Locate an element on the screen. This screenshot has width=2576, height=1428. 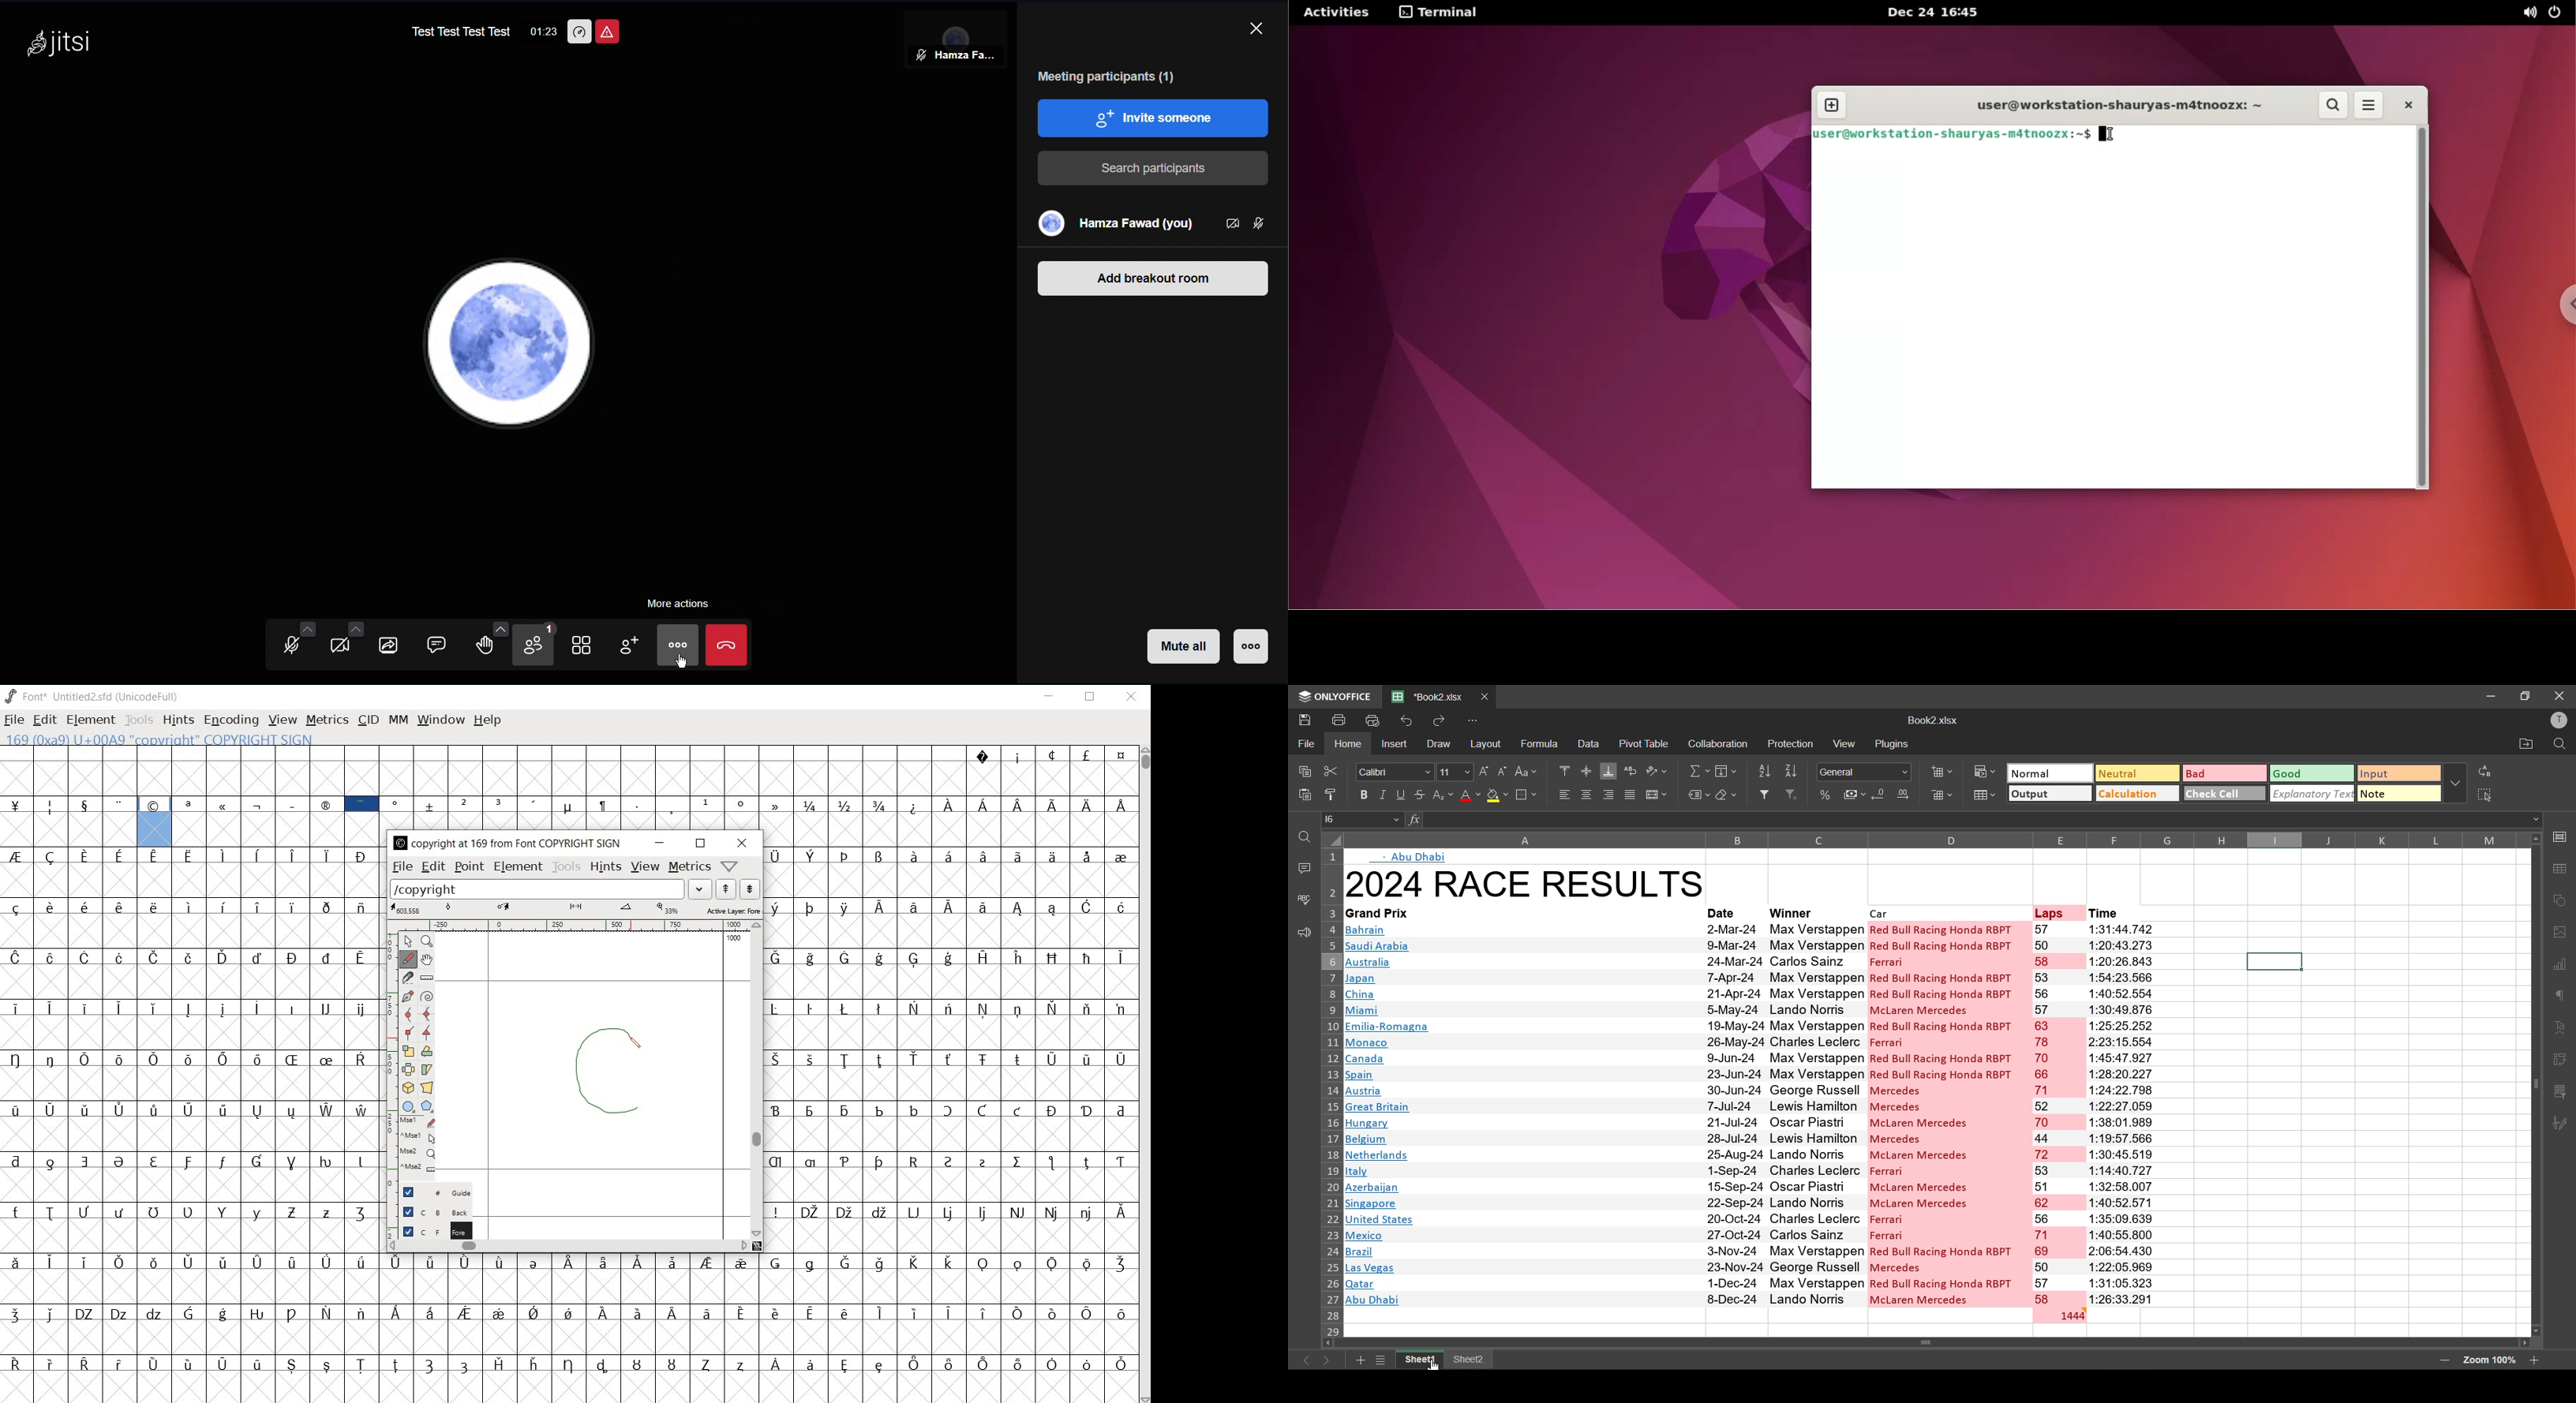
bad is located at coordinates (2222, 771).